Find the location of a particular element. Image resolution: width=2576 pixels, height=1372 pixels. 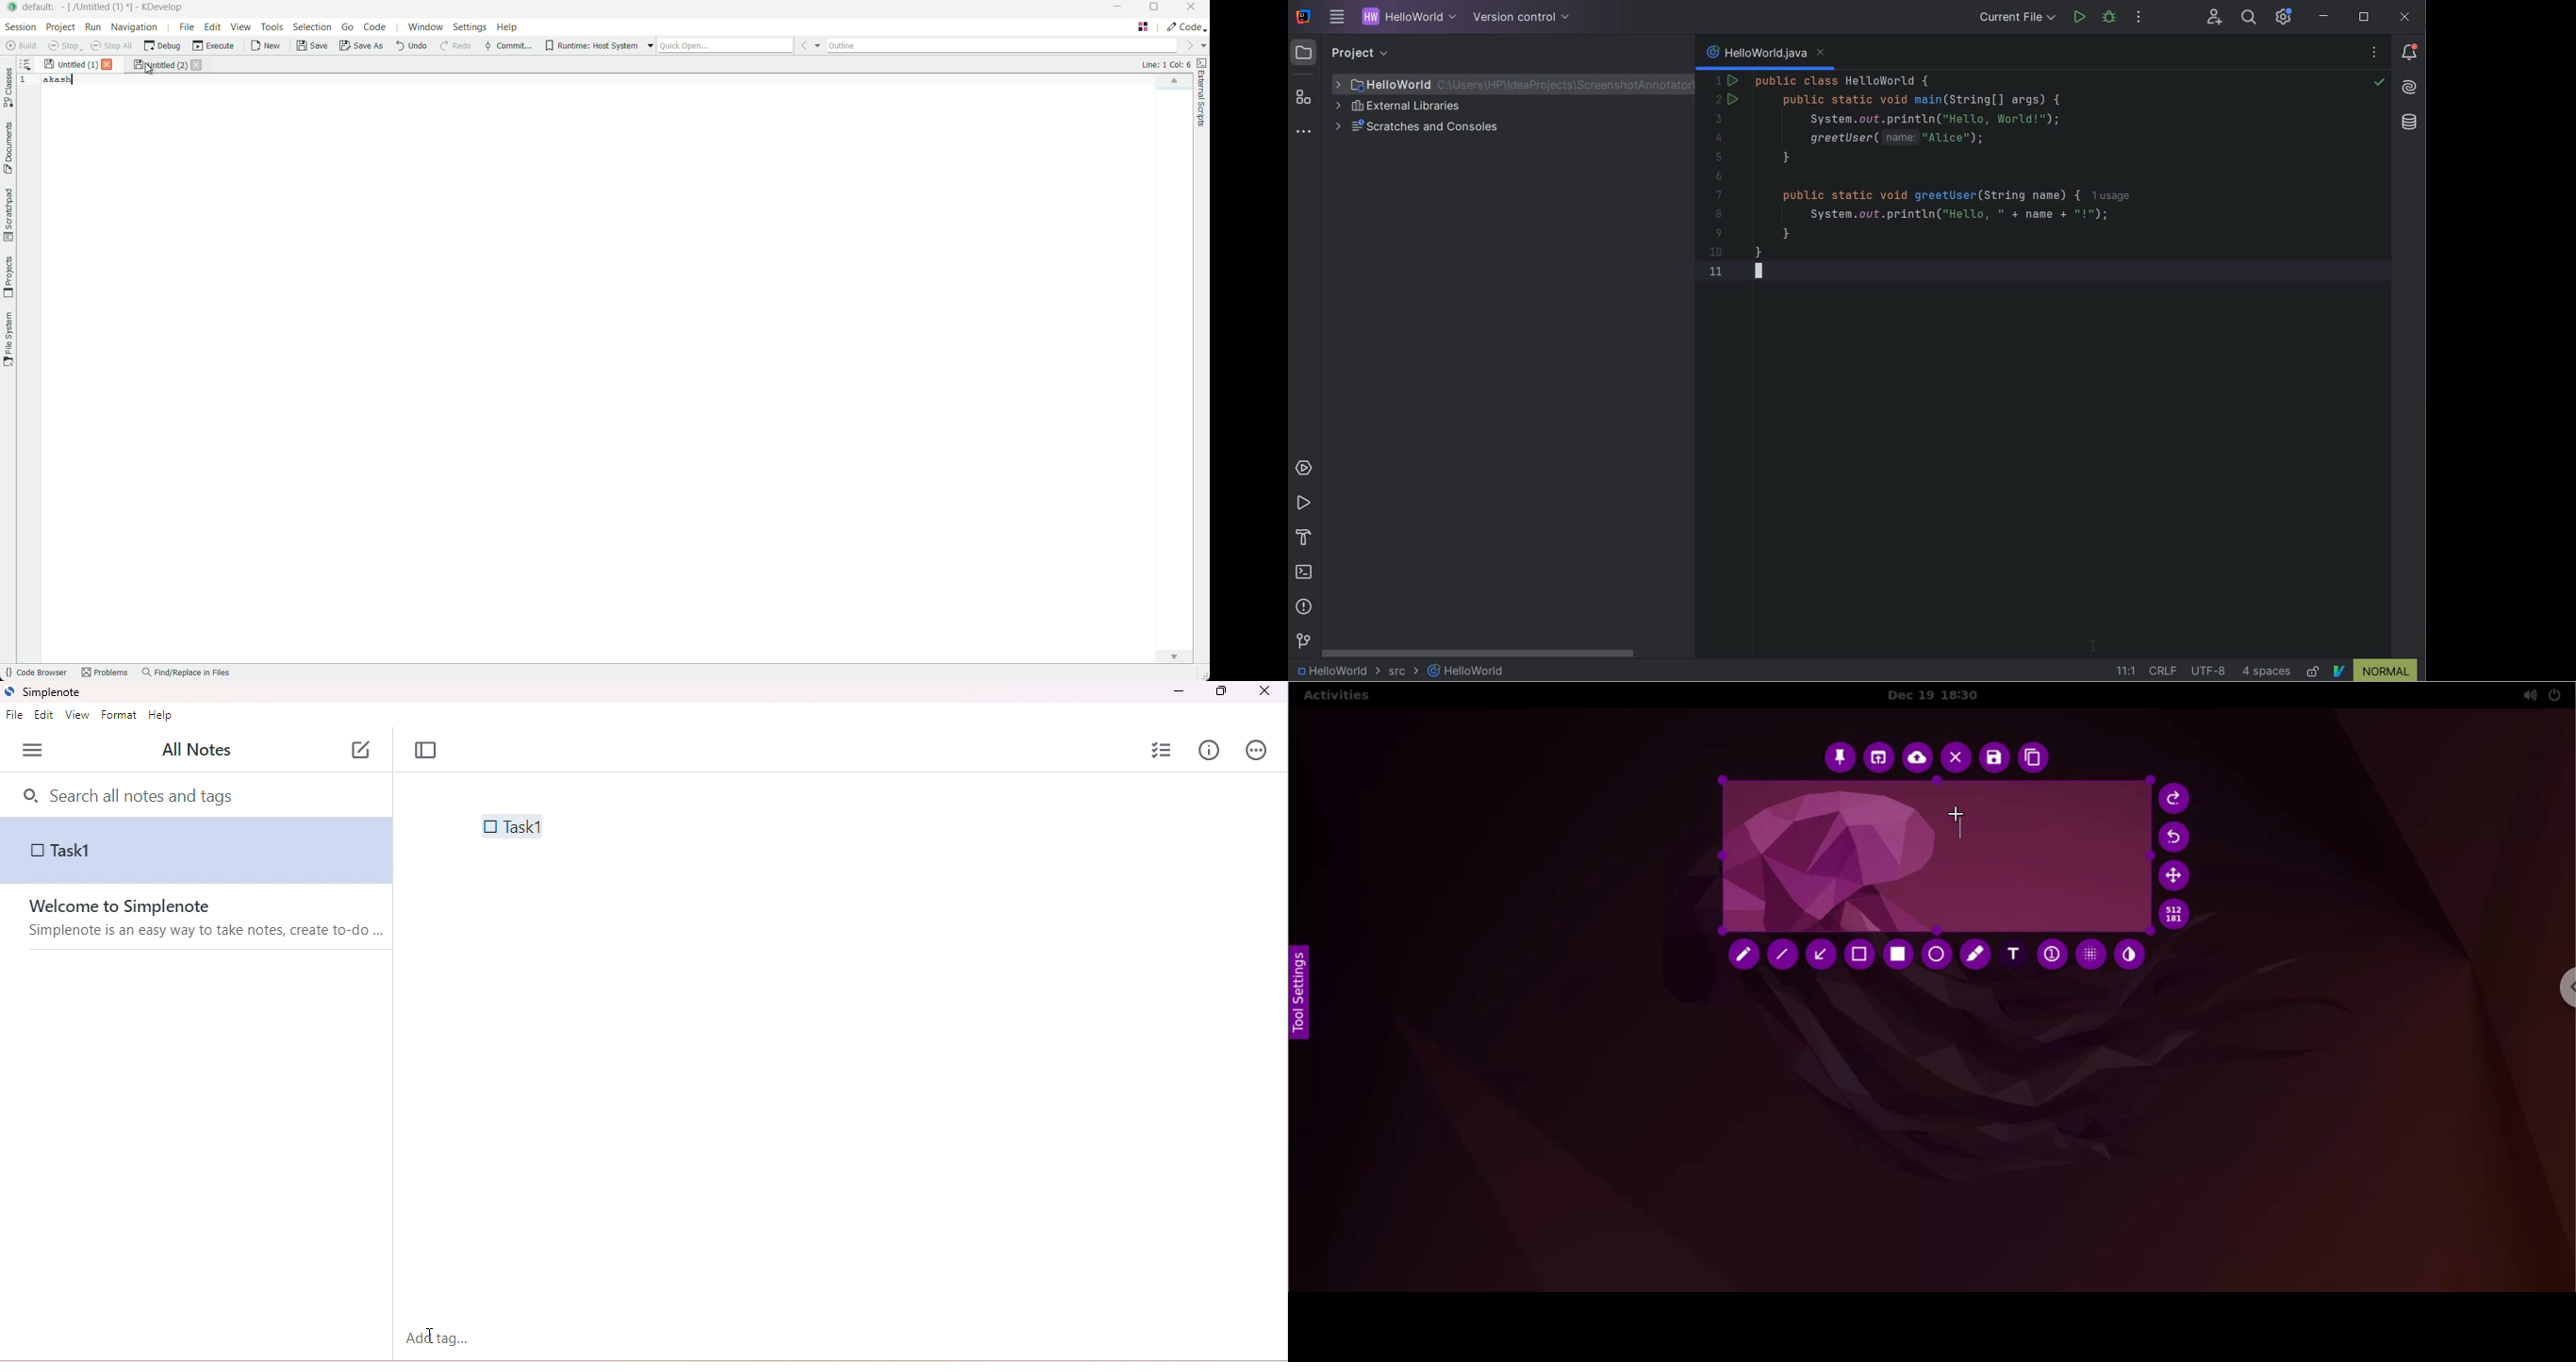

minimize is located at coordinates (2325, 17).